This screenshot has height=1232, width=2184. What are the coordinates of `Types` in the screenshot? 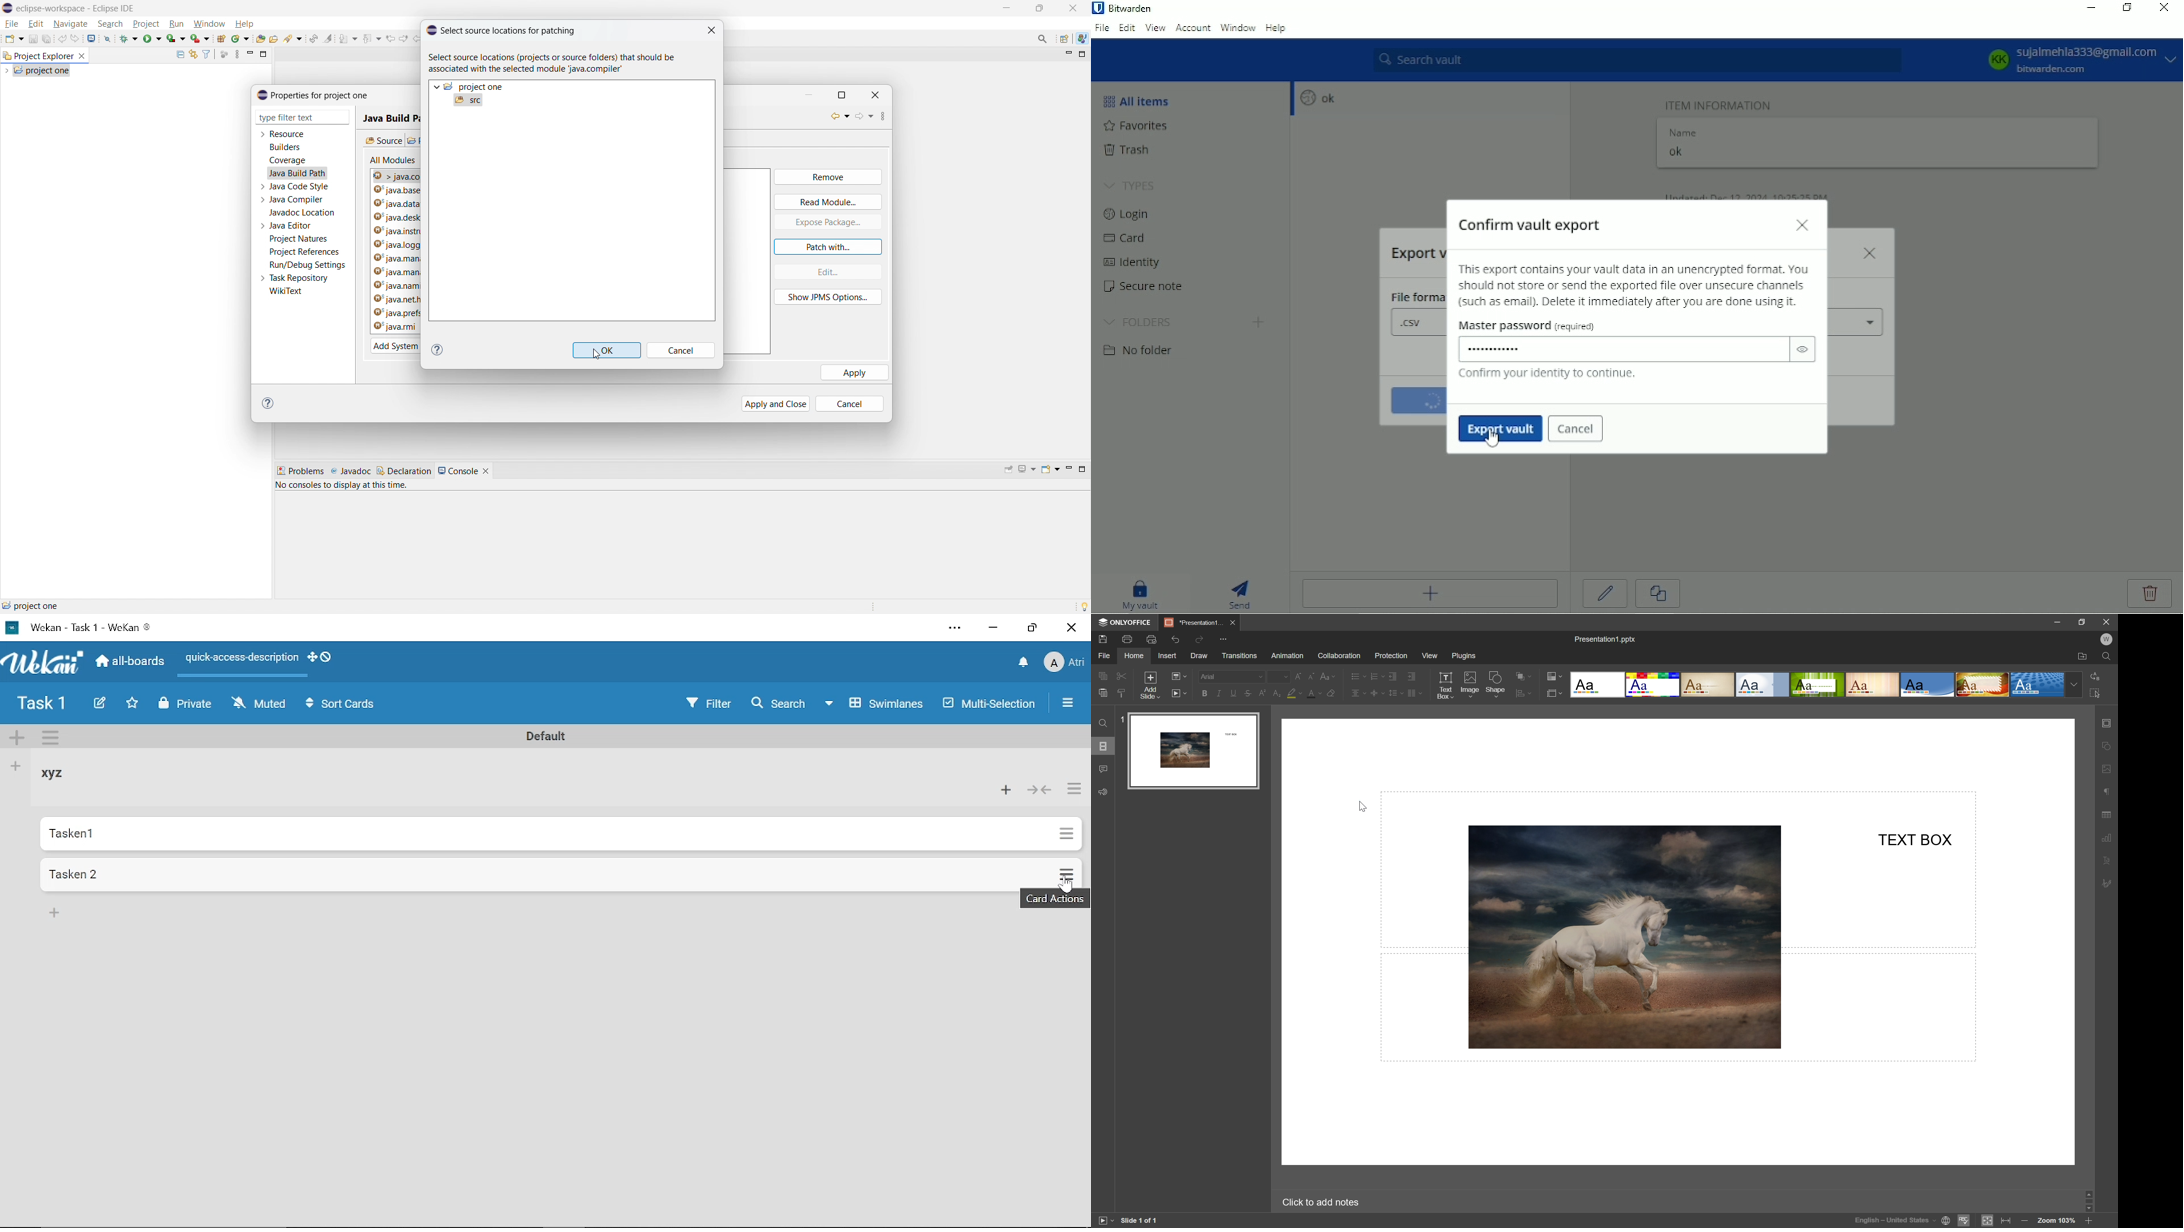 It's located at (1131, 187).